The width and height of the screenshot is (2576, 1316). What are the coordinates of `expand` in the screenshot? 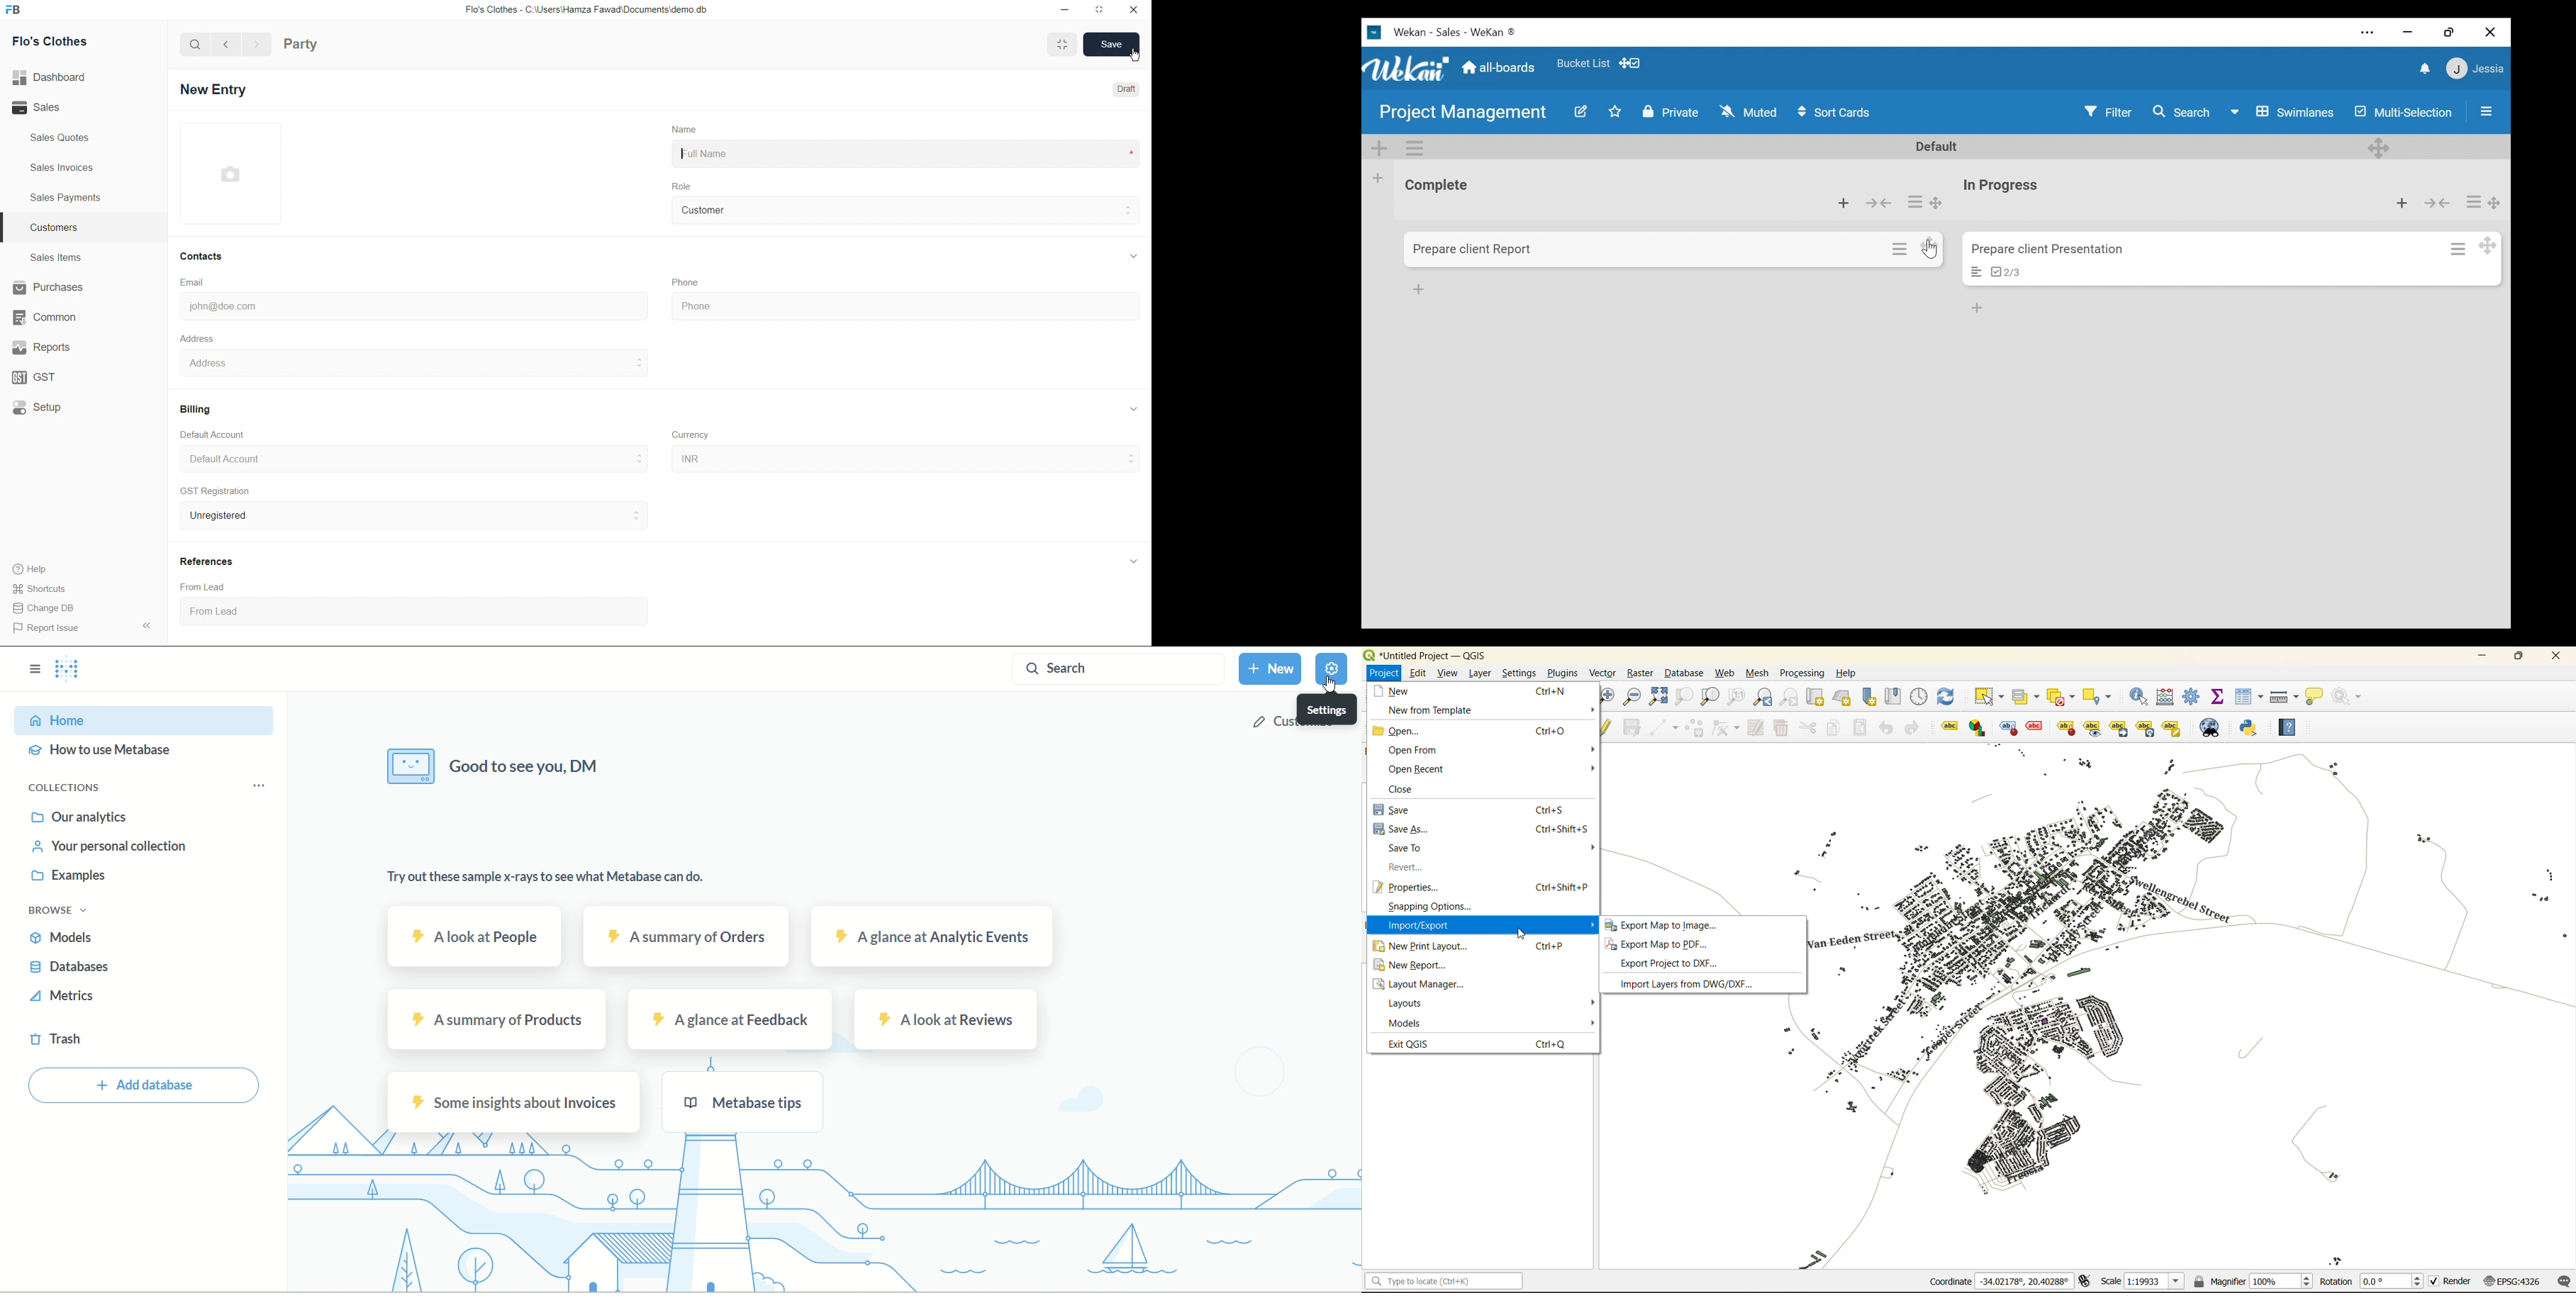 It's located at (1131, 408).